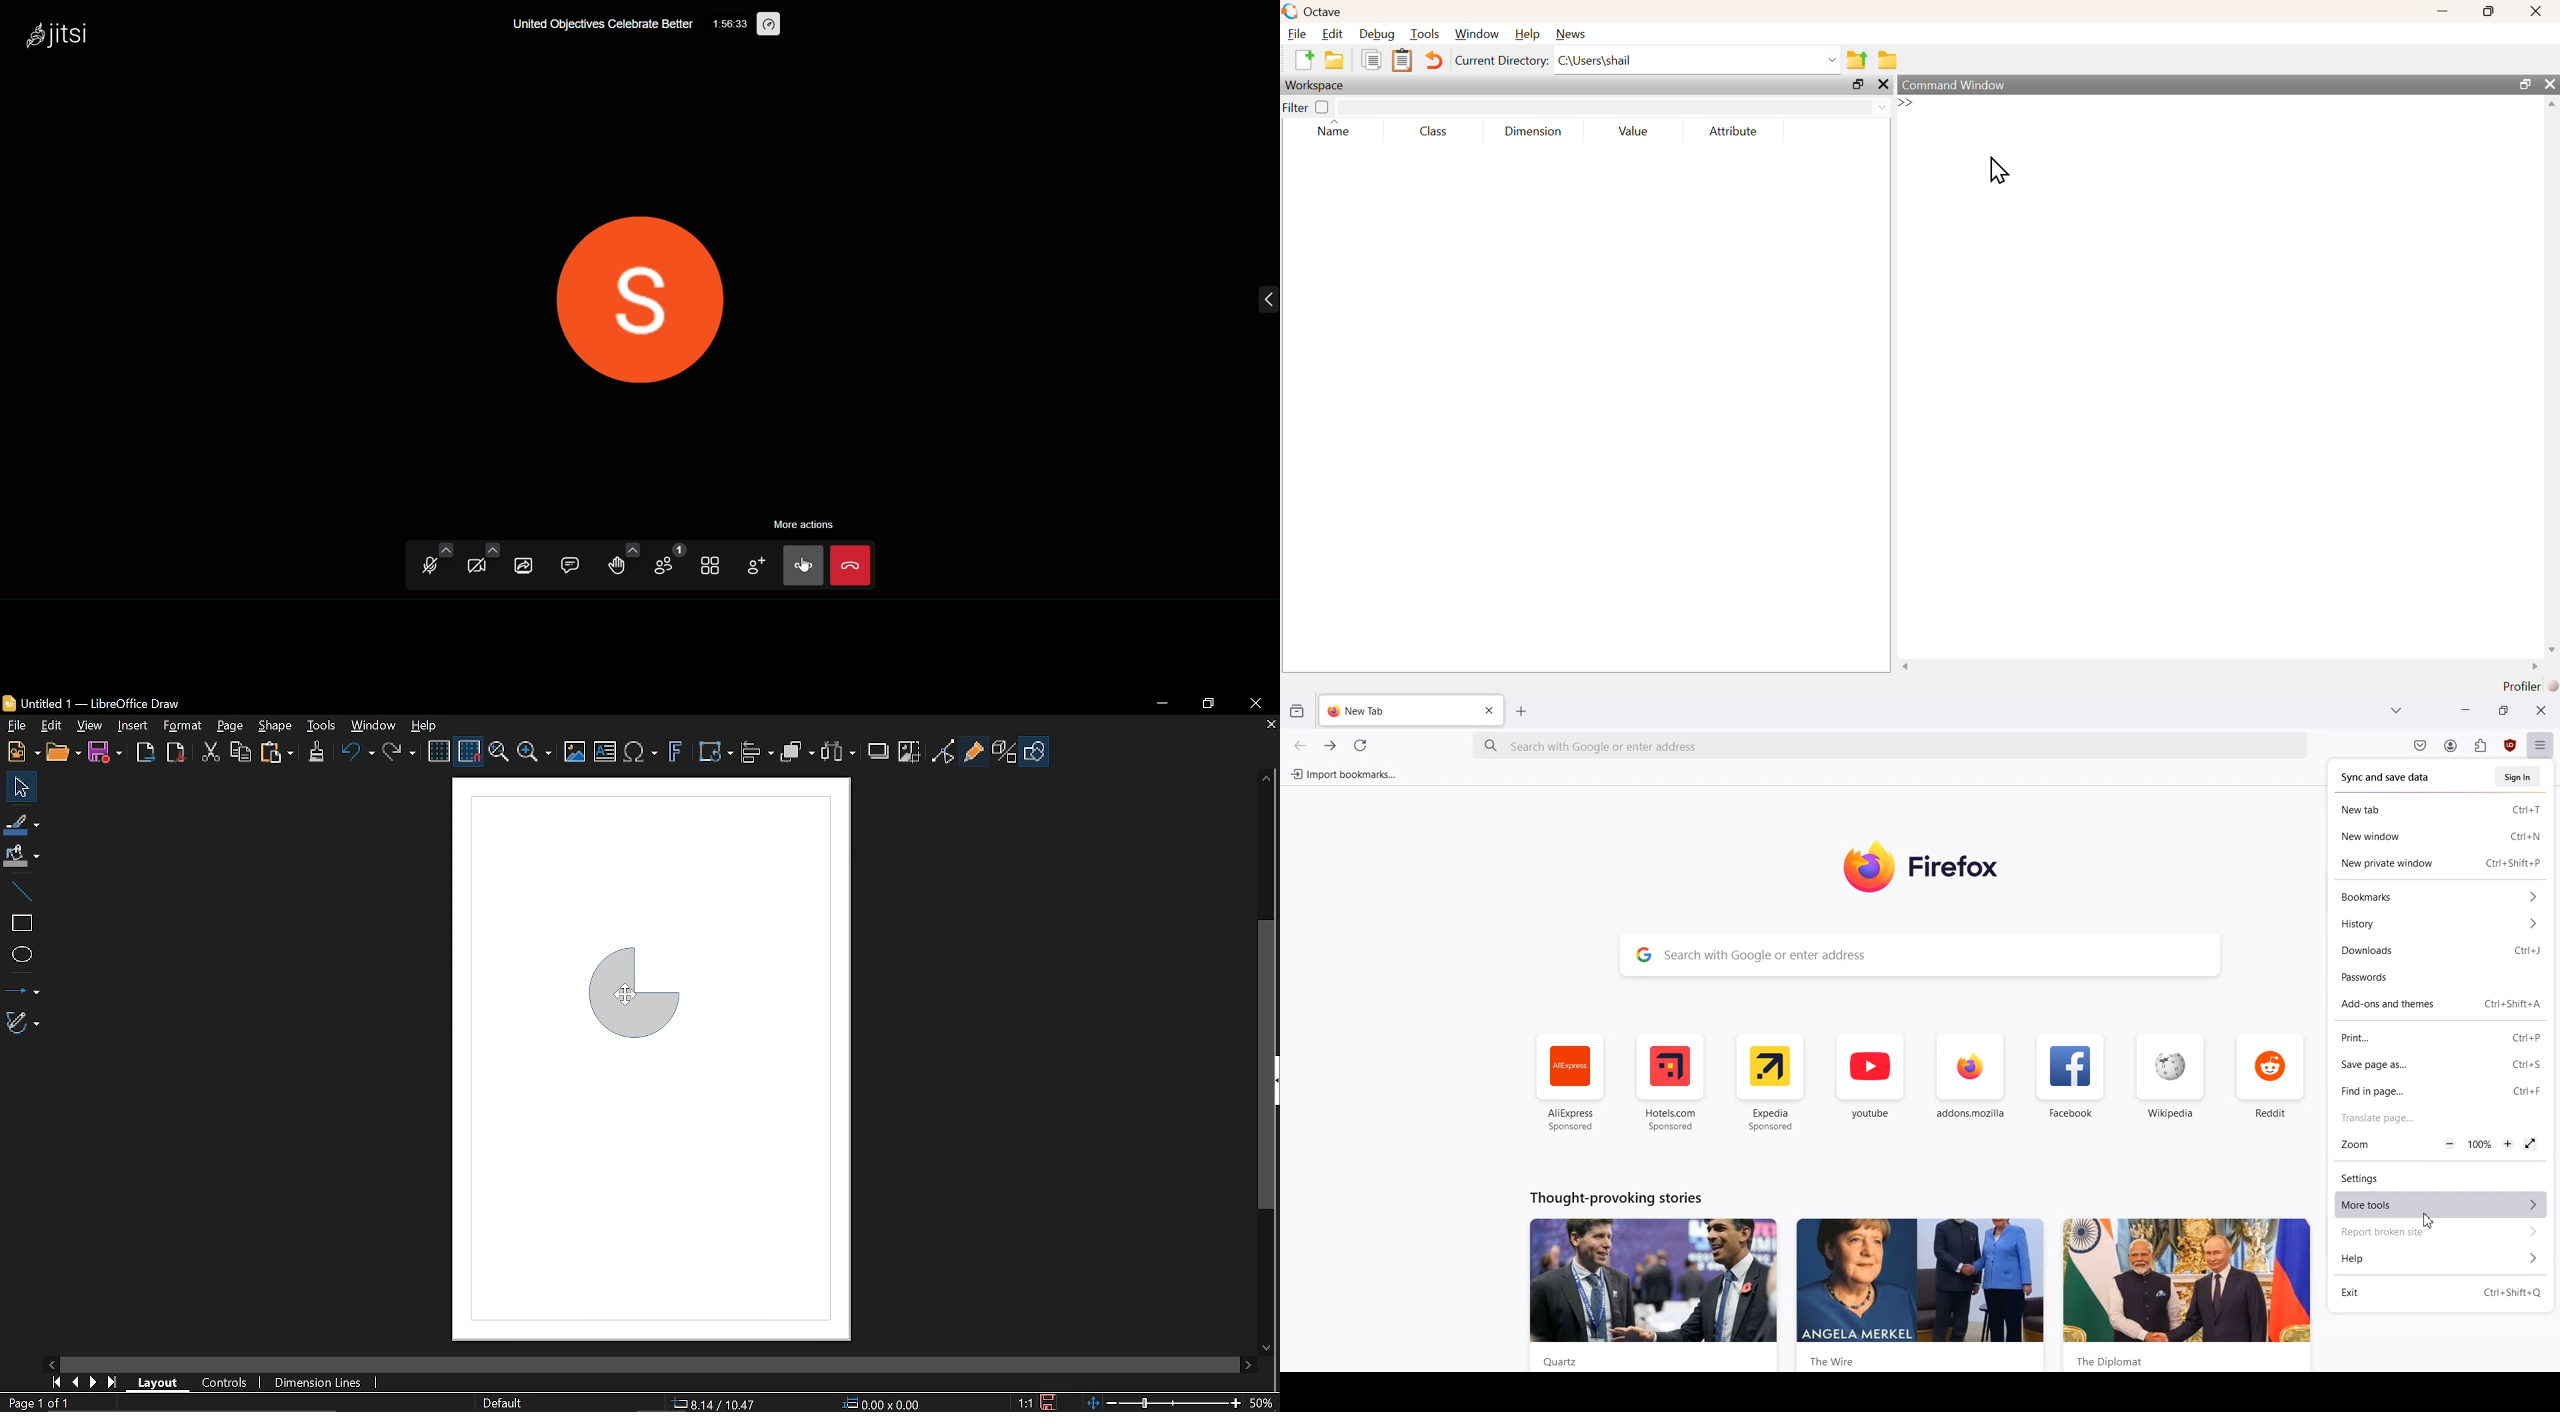 This screenshot has height=1428, width=2576. Describe the element at coordinates (1920, 1295) in the screenshot. I see `News` at that location.